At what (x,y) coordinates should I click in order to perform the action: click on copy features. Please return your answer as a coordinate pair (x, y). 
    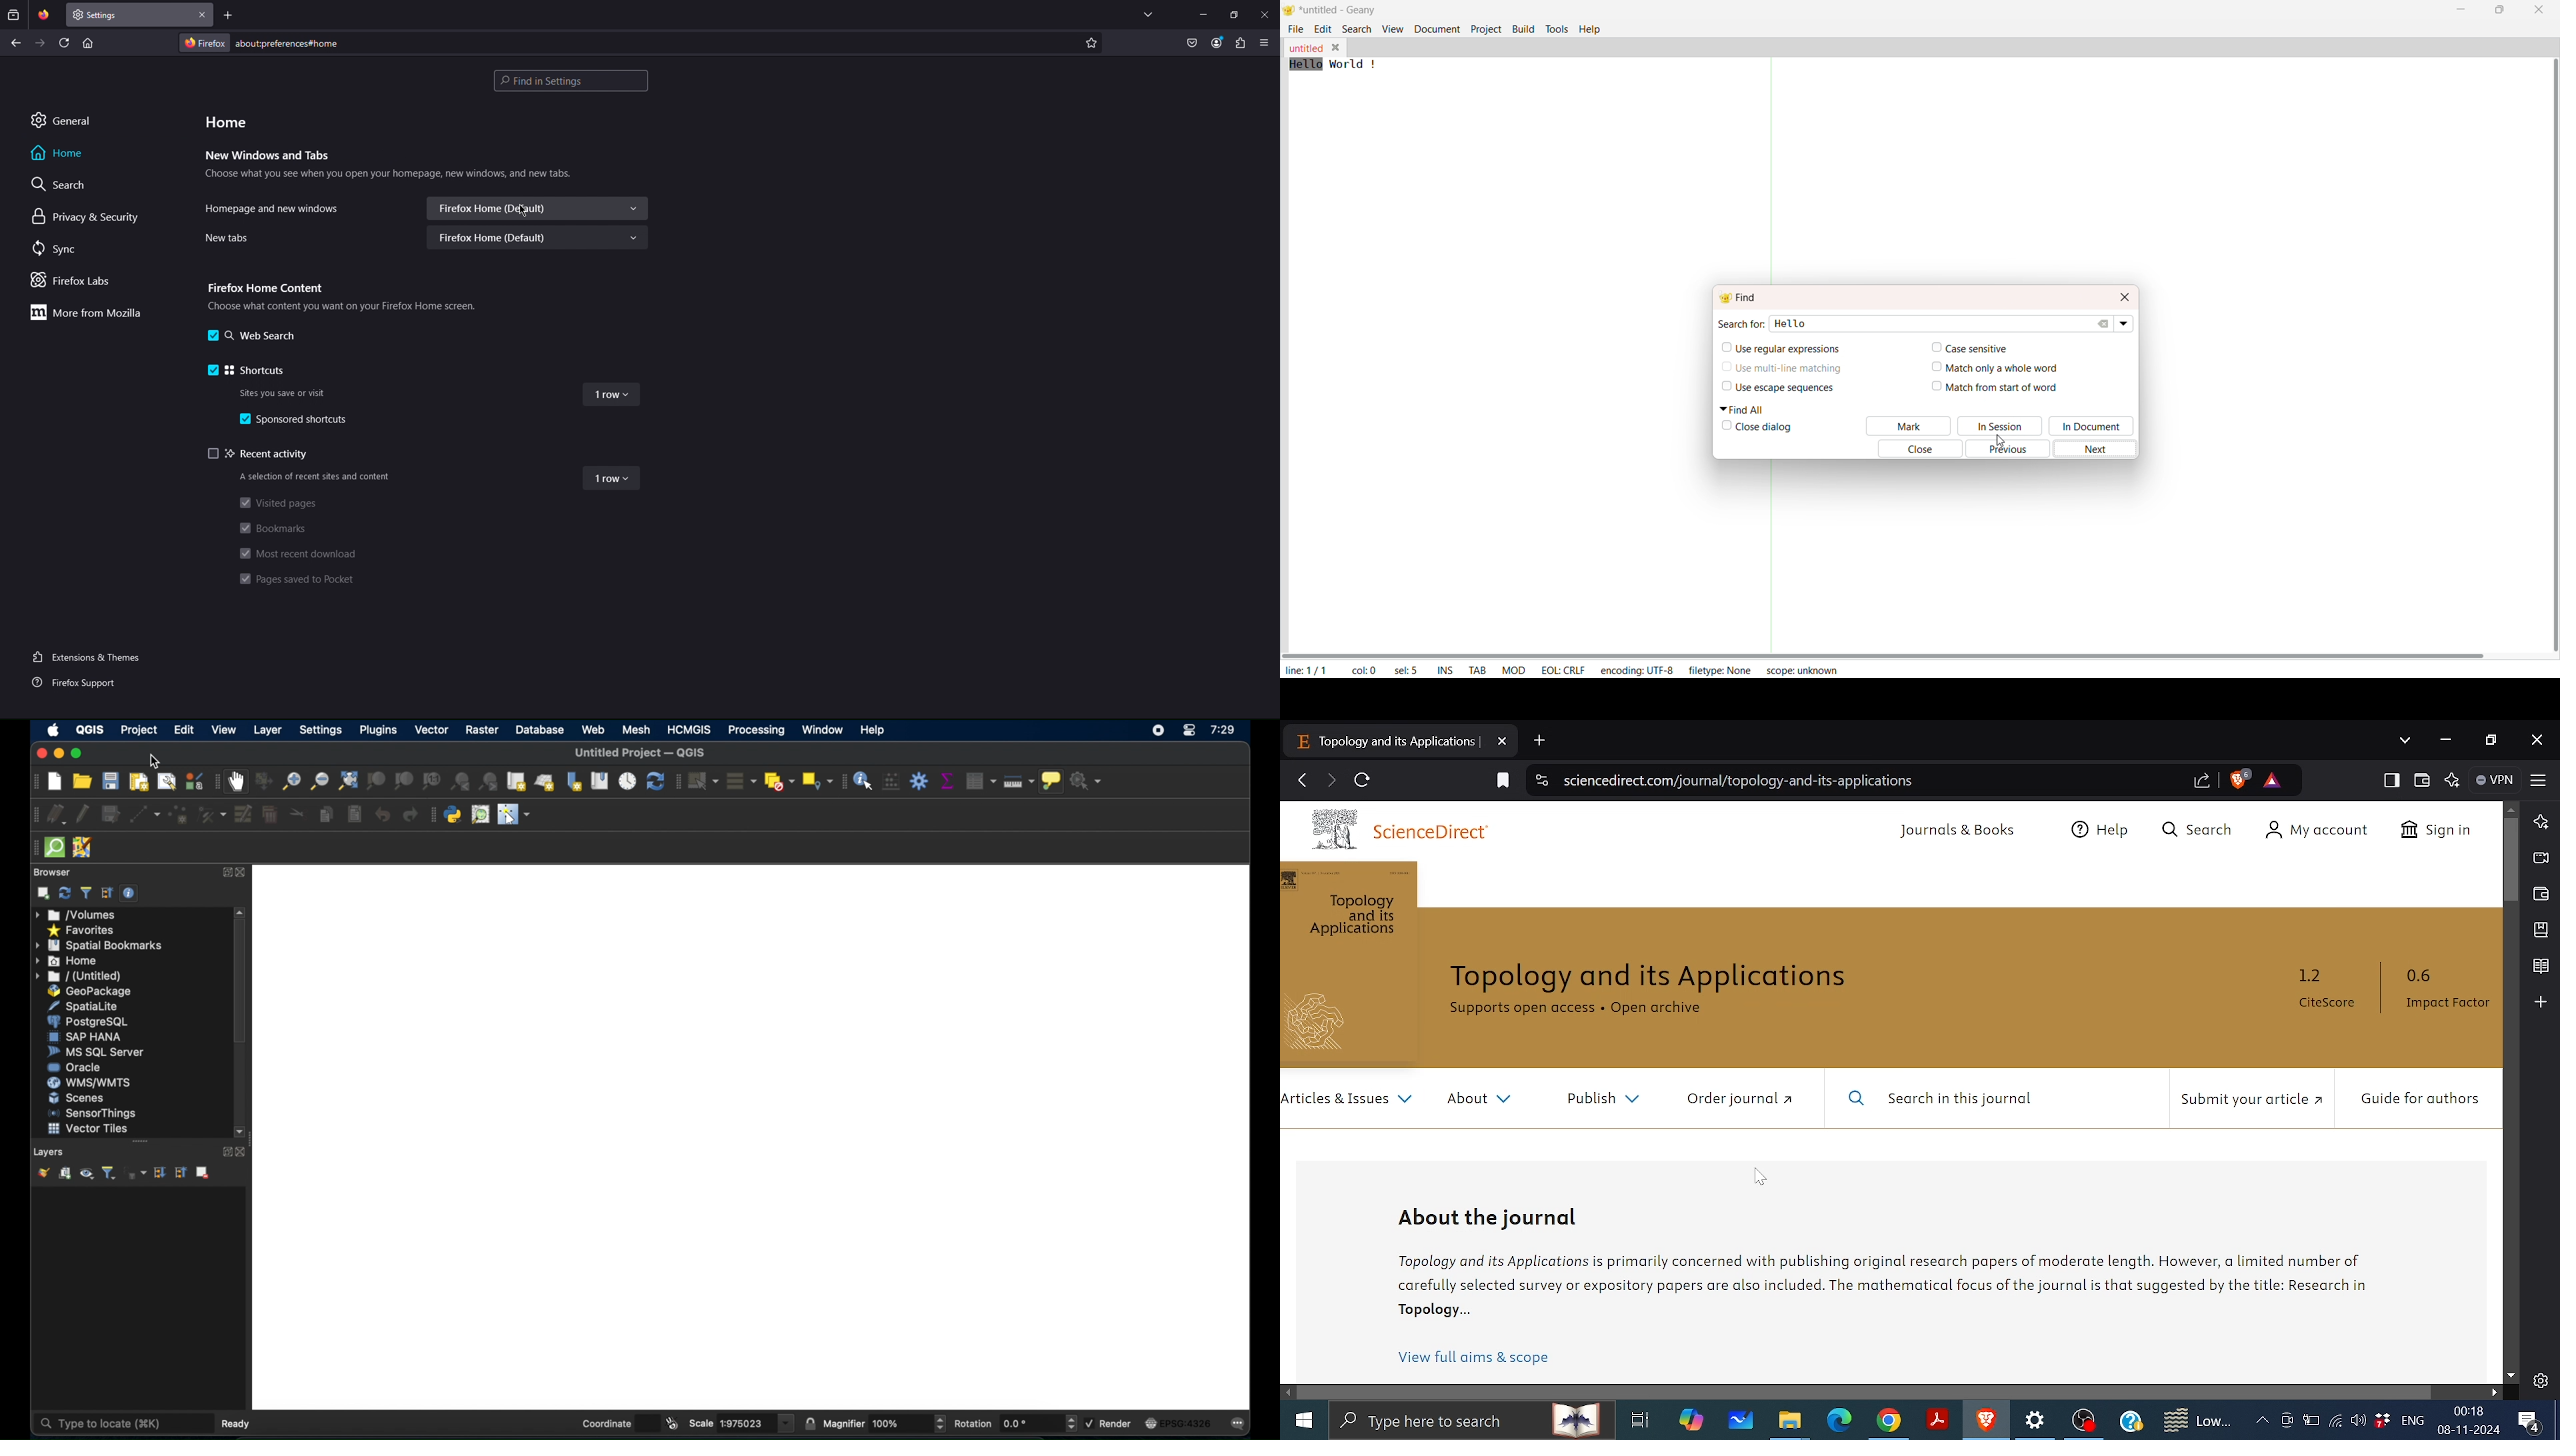
    Looking at the image, I should click on (325, 815).